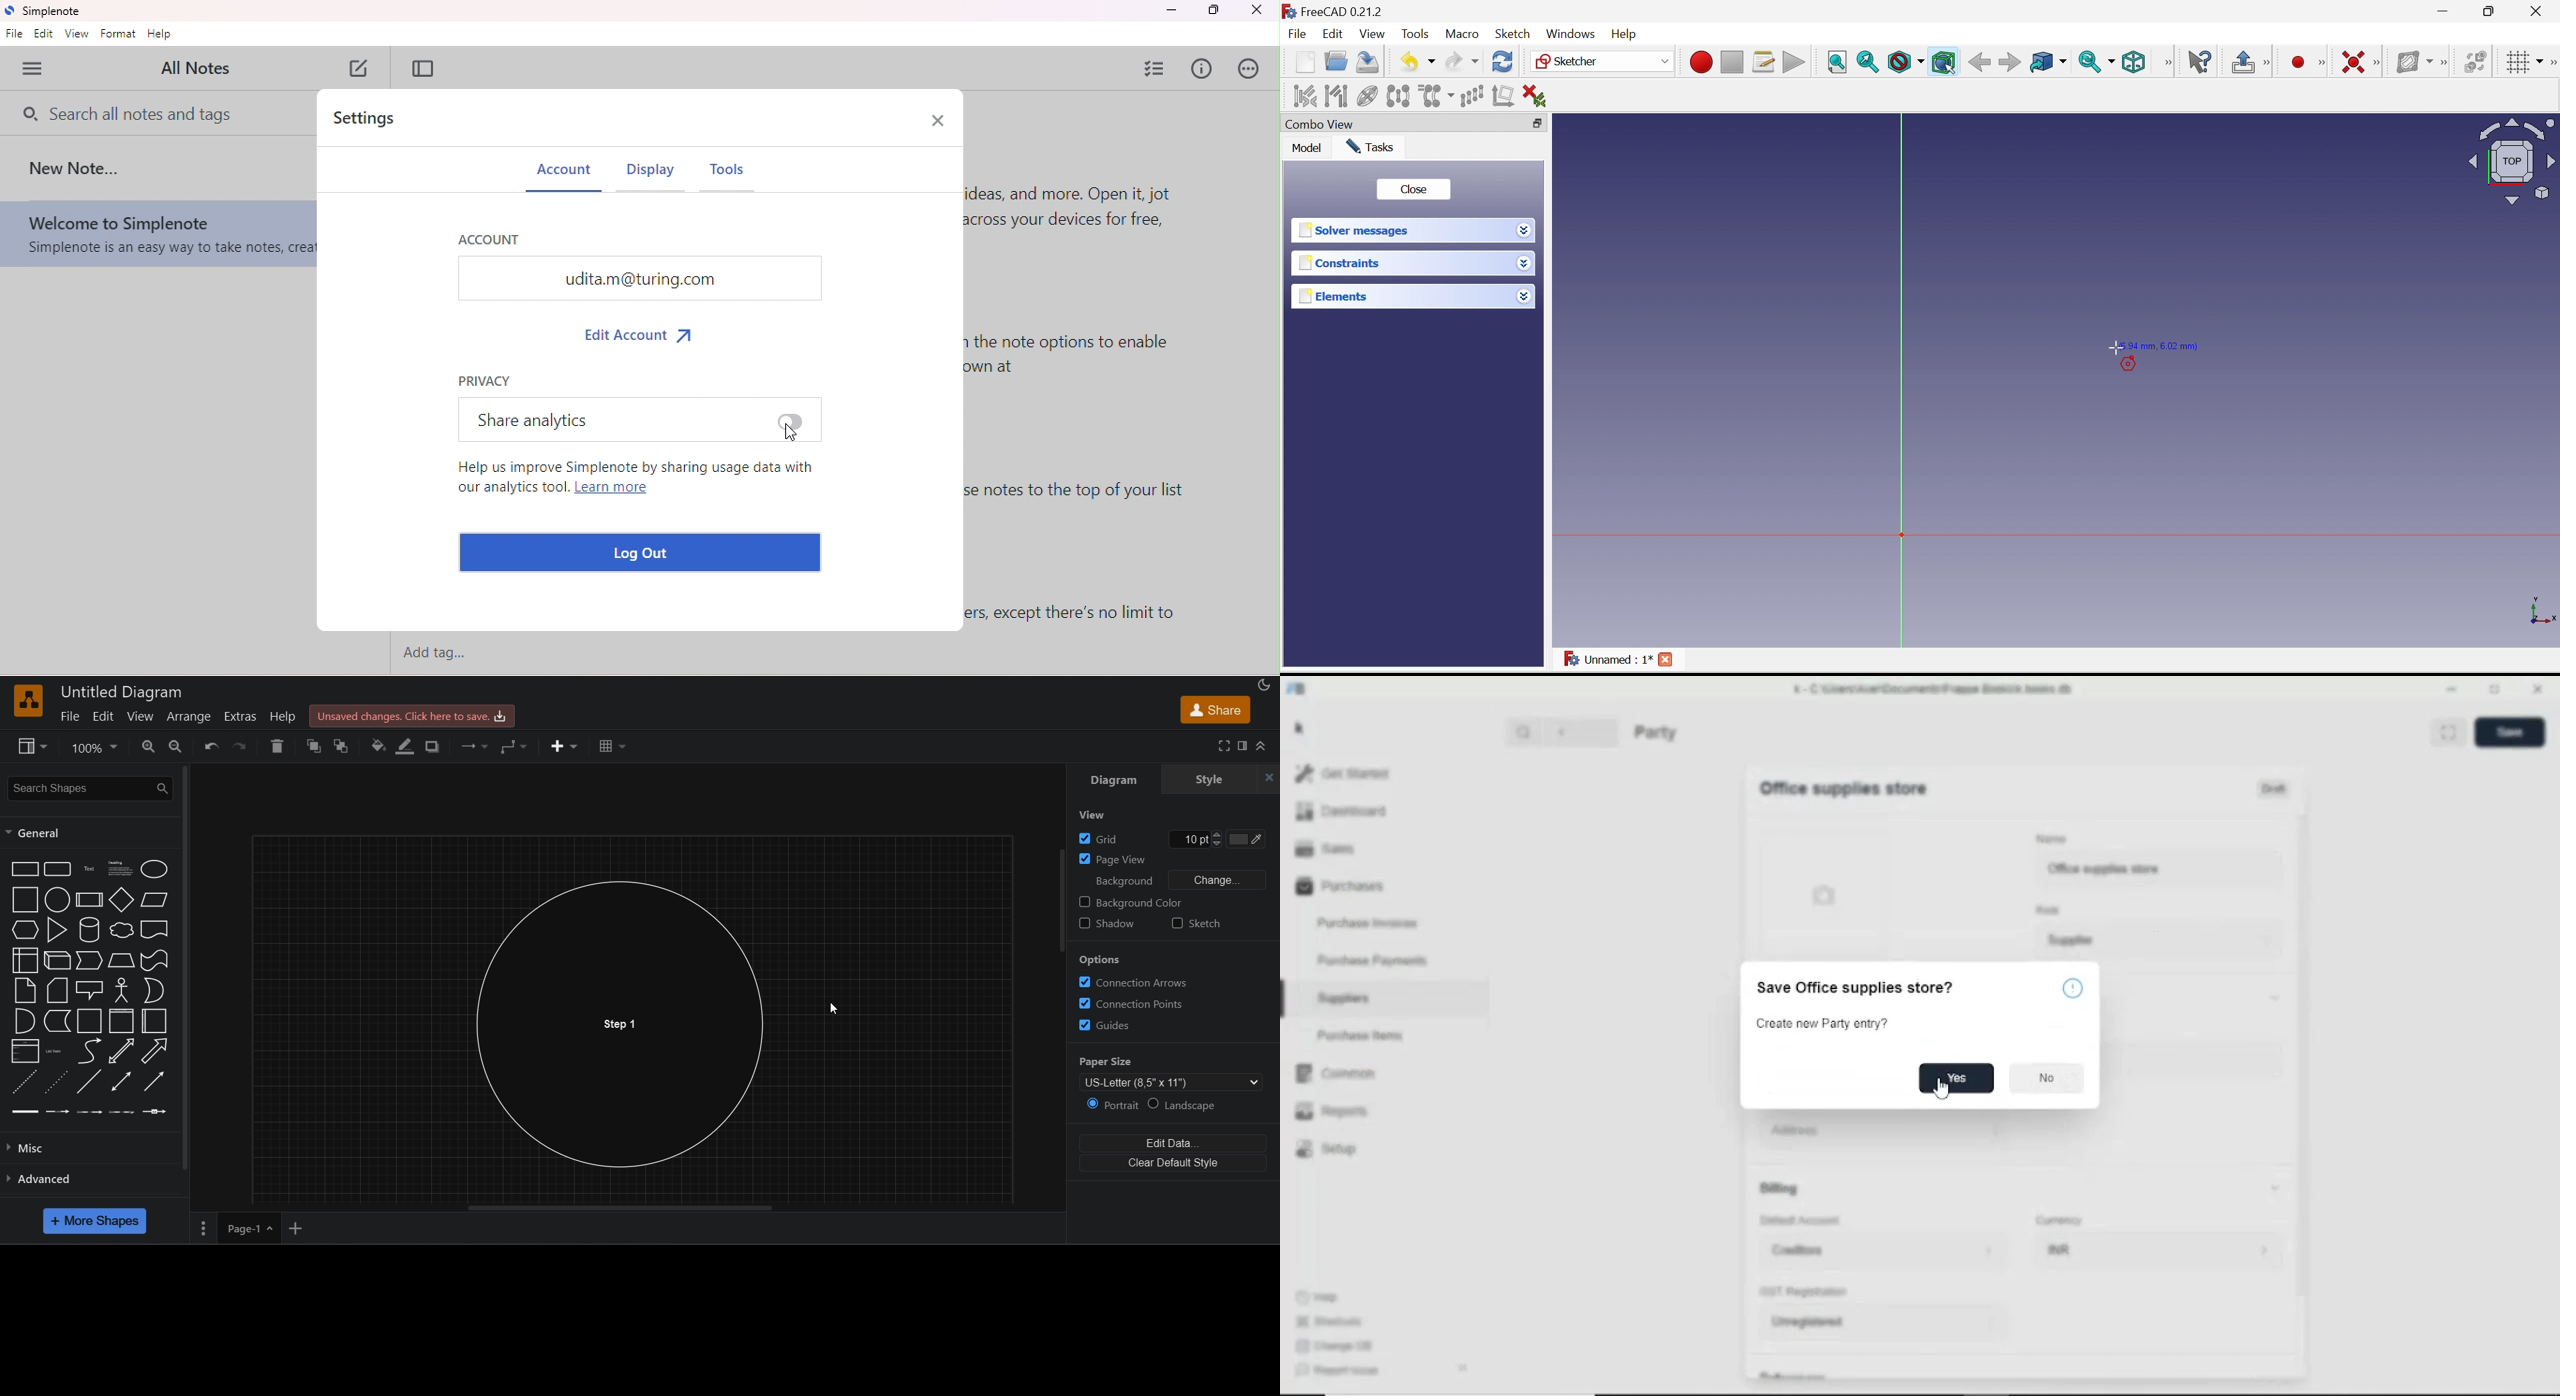  Describe the element at coordinates (1261, 10) in the screenshot. I see `close` at that location.